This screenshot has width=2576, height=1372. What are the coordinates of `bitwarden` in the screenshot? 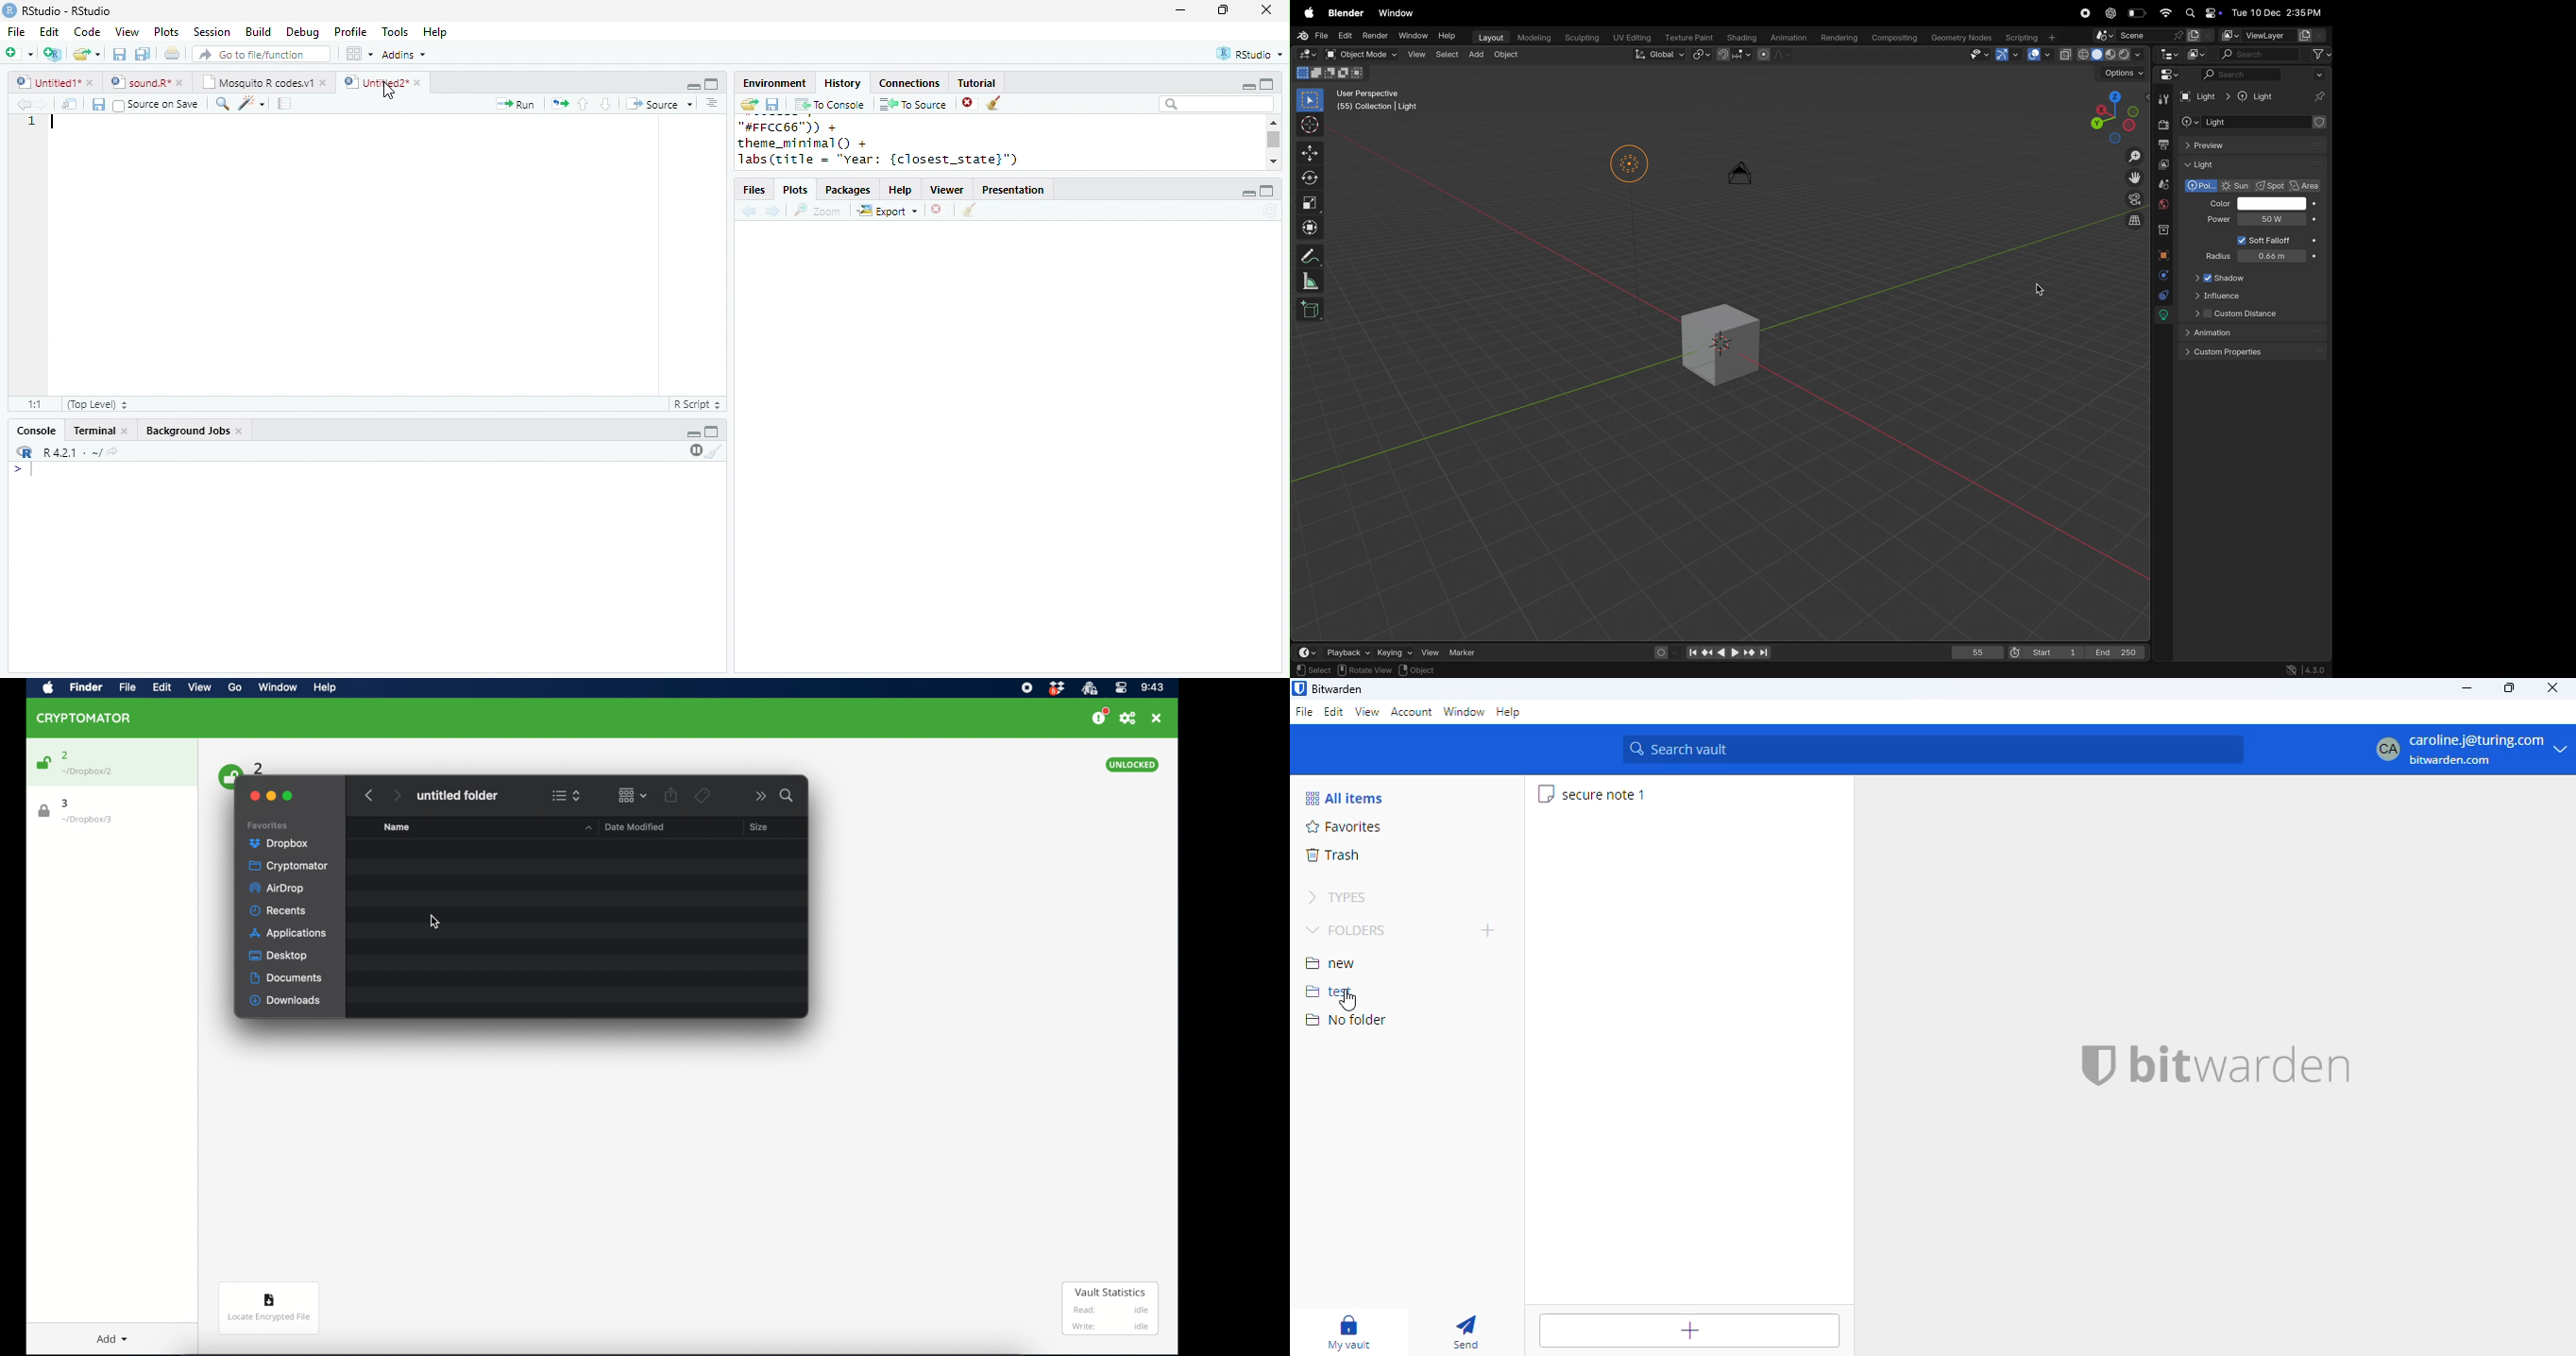 It's located at (2240, 1064).